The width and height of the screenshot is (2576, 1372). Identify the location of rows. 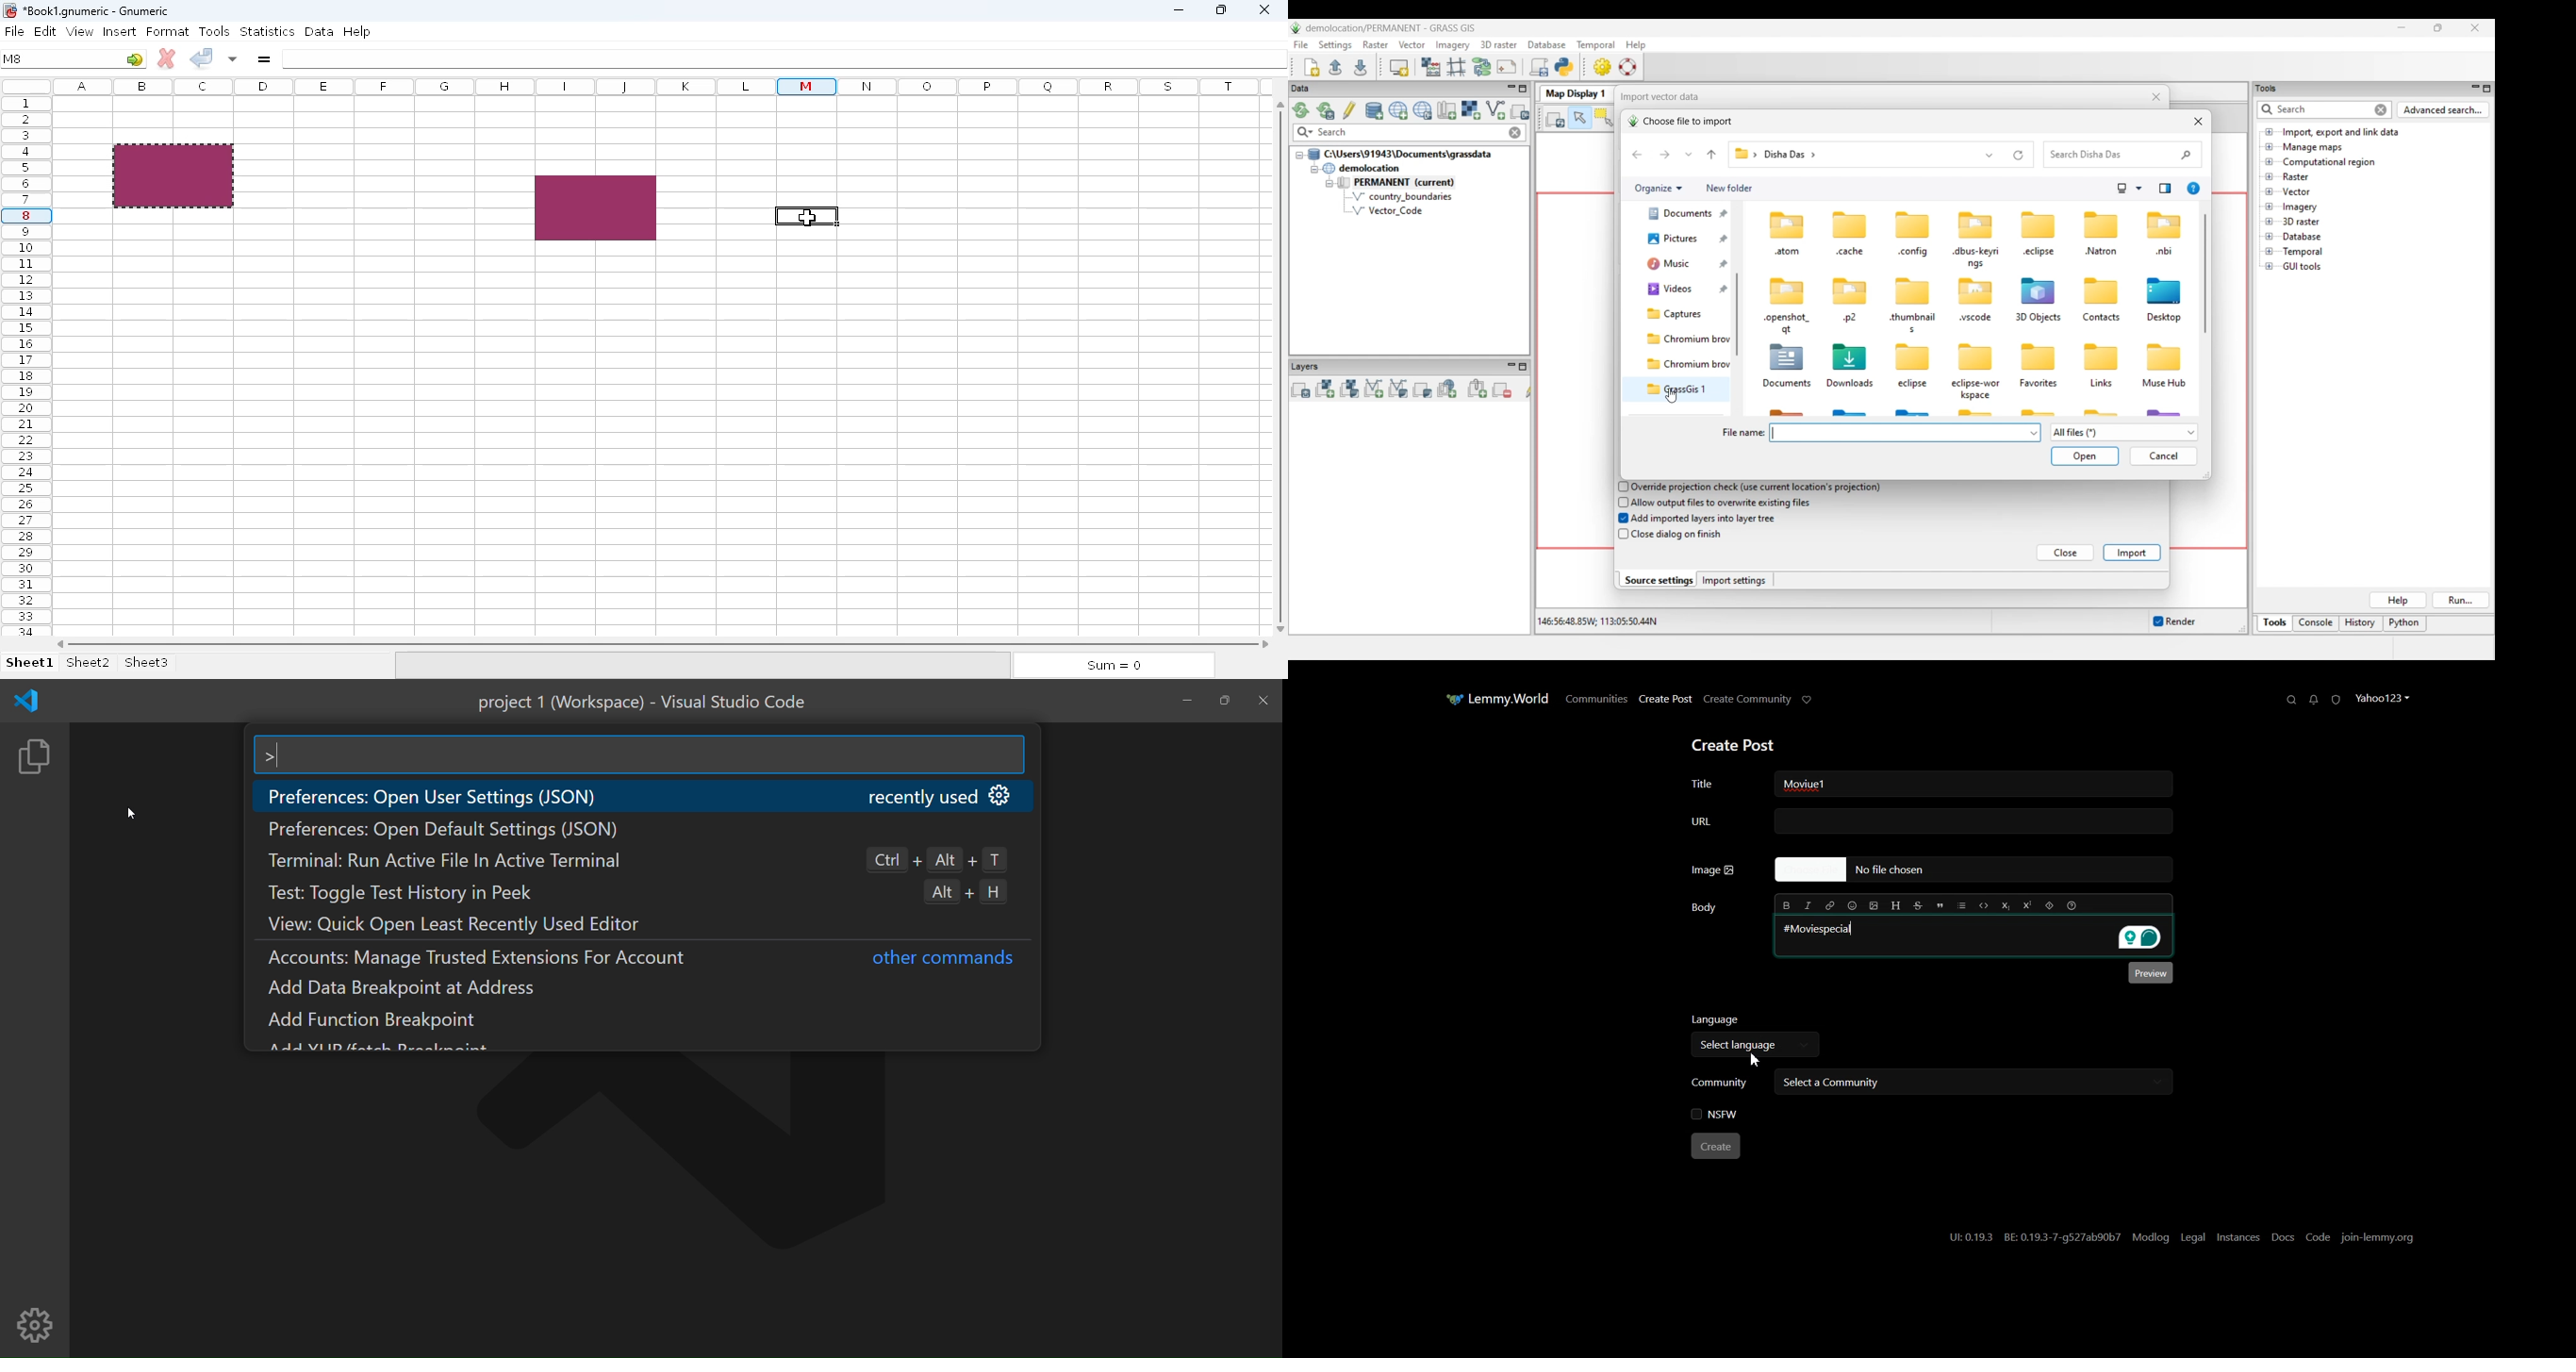
(23, 369).